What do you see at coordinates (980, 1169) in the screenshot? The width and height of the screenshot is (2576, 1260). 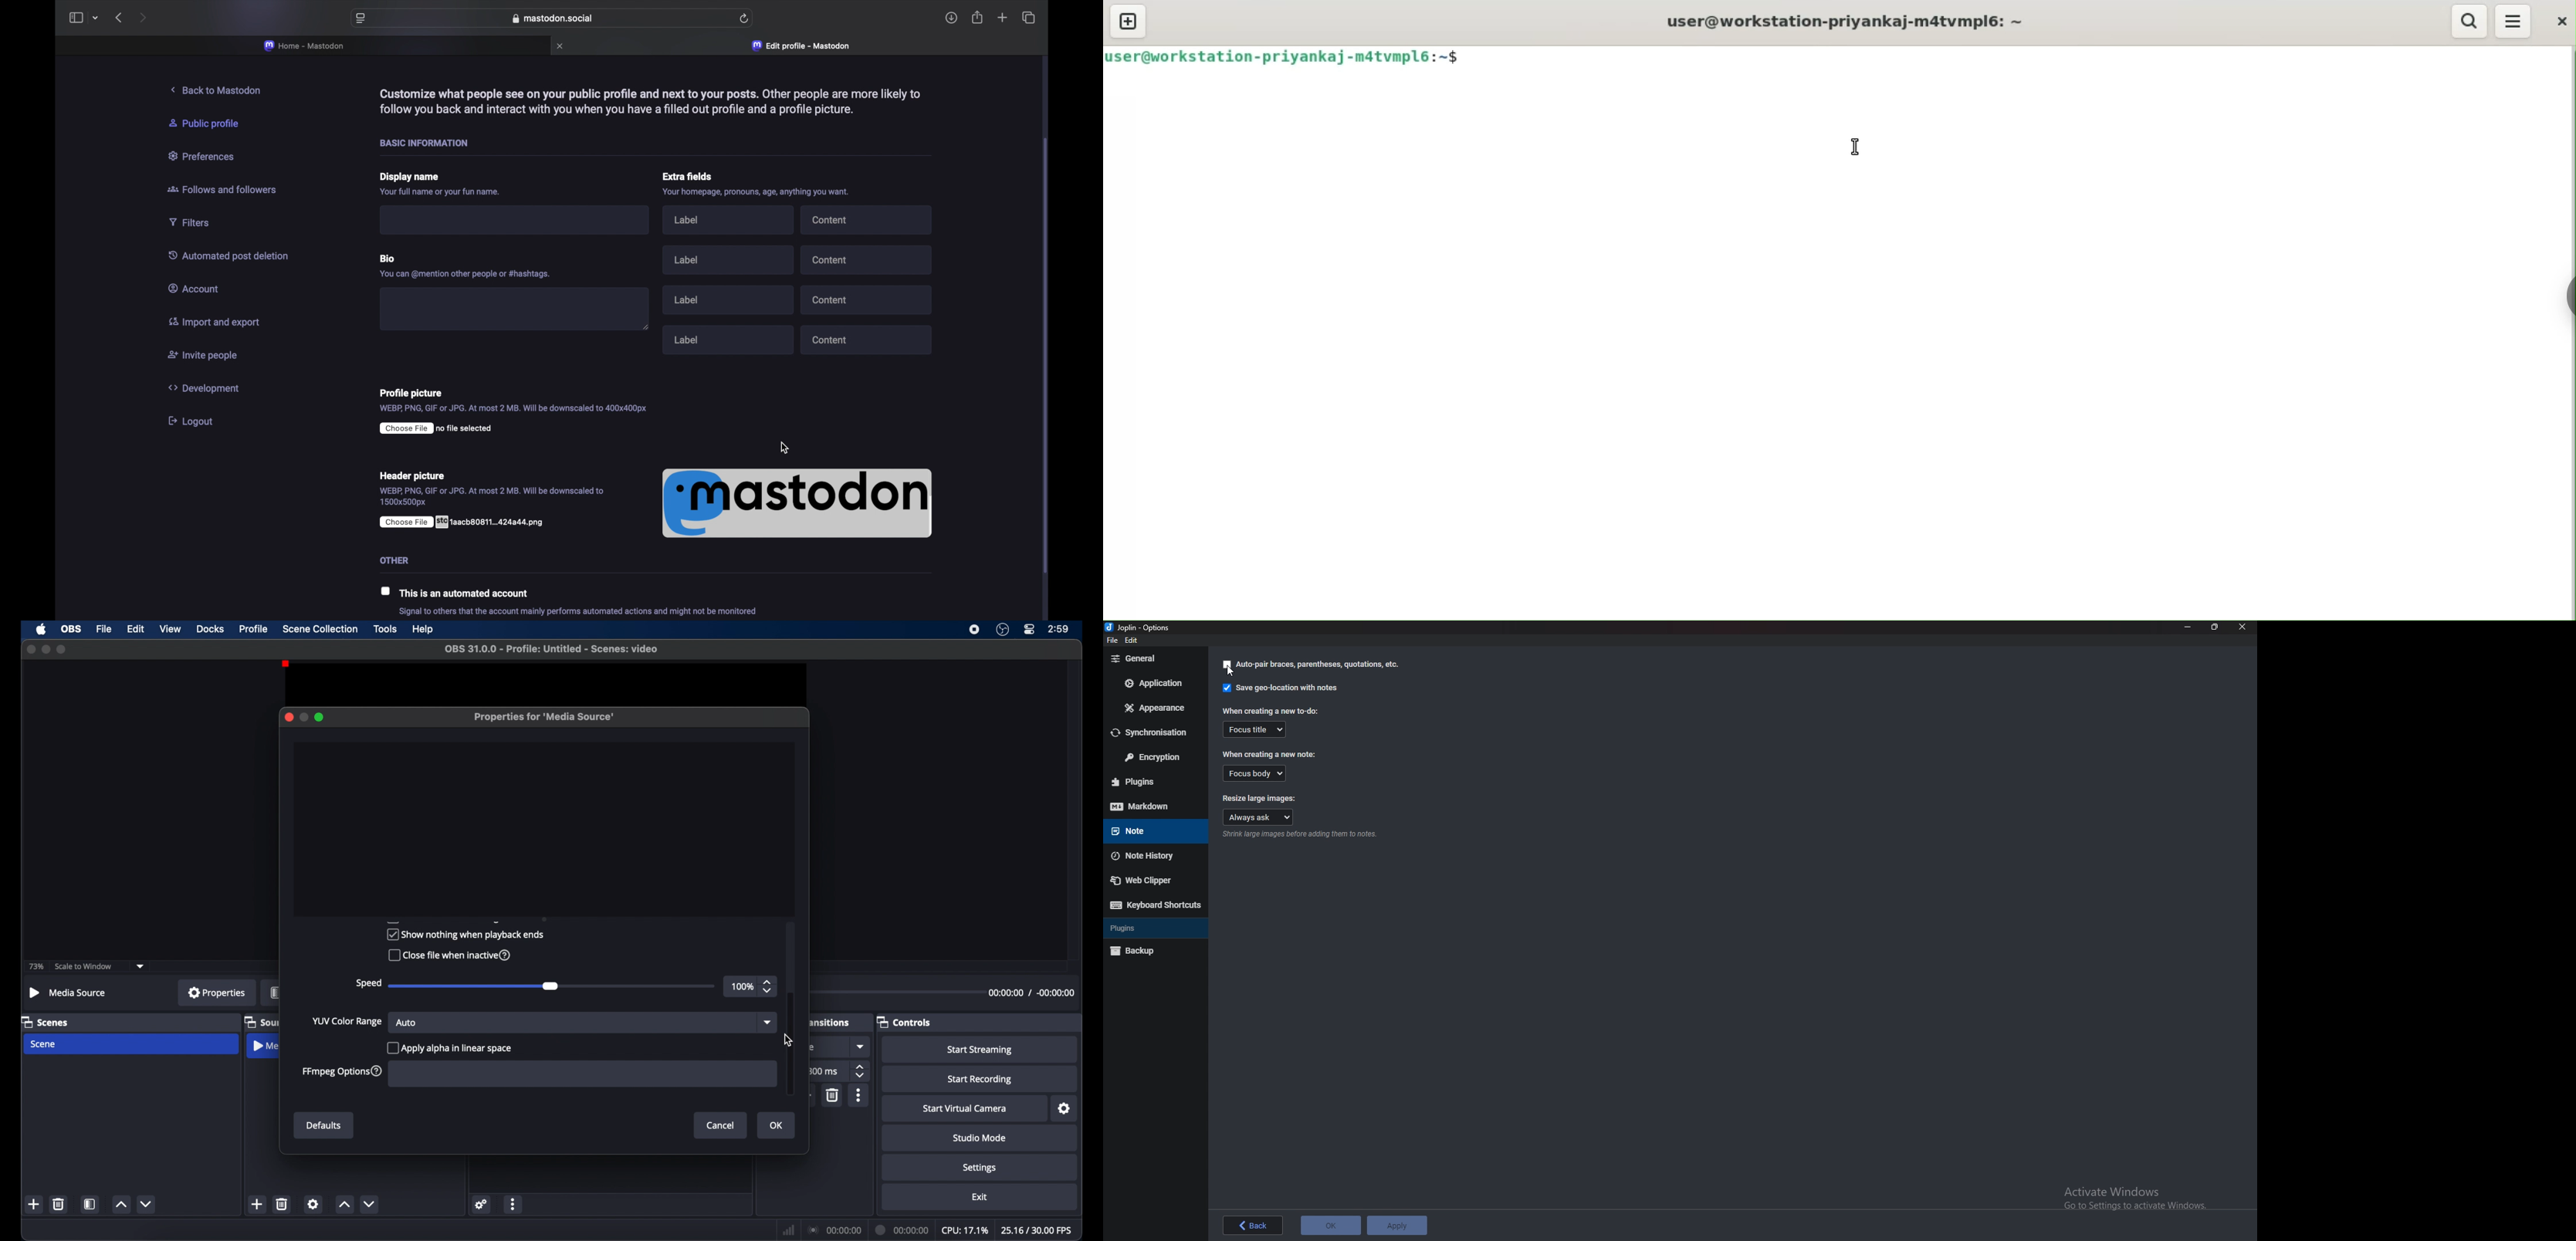 I see `settings` at bounding box center [980, 1169].